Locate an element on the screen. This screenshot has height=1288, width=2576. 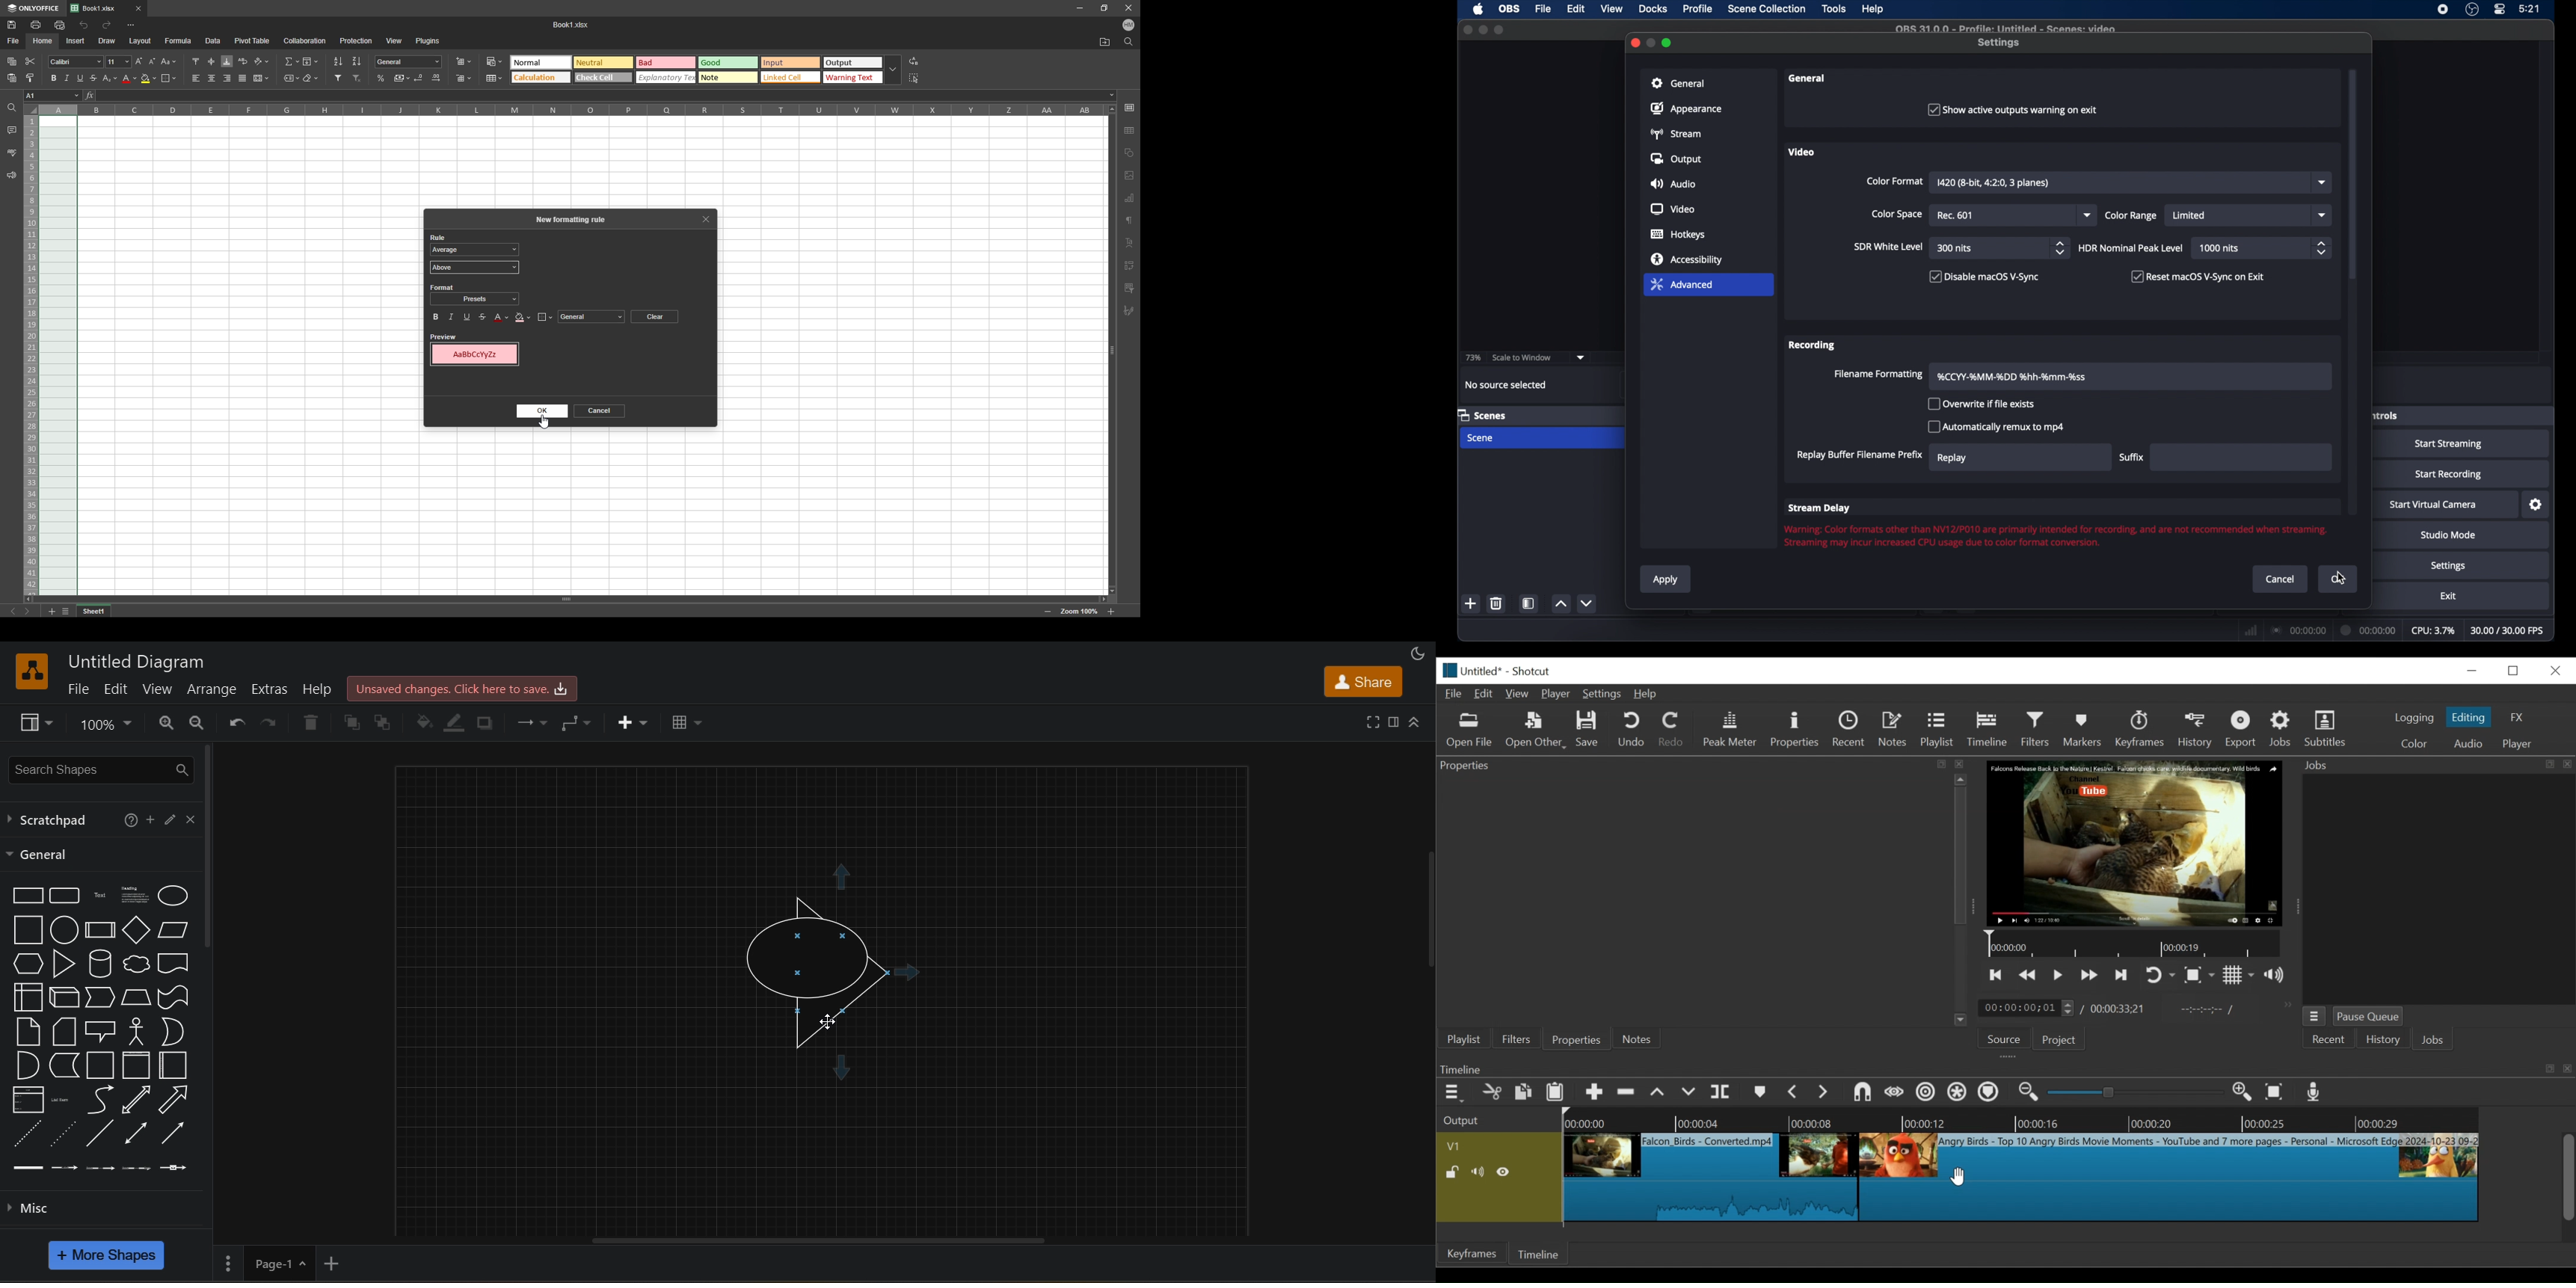
stream is located at coordinates (1677, 134).